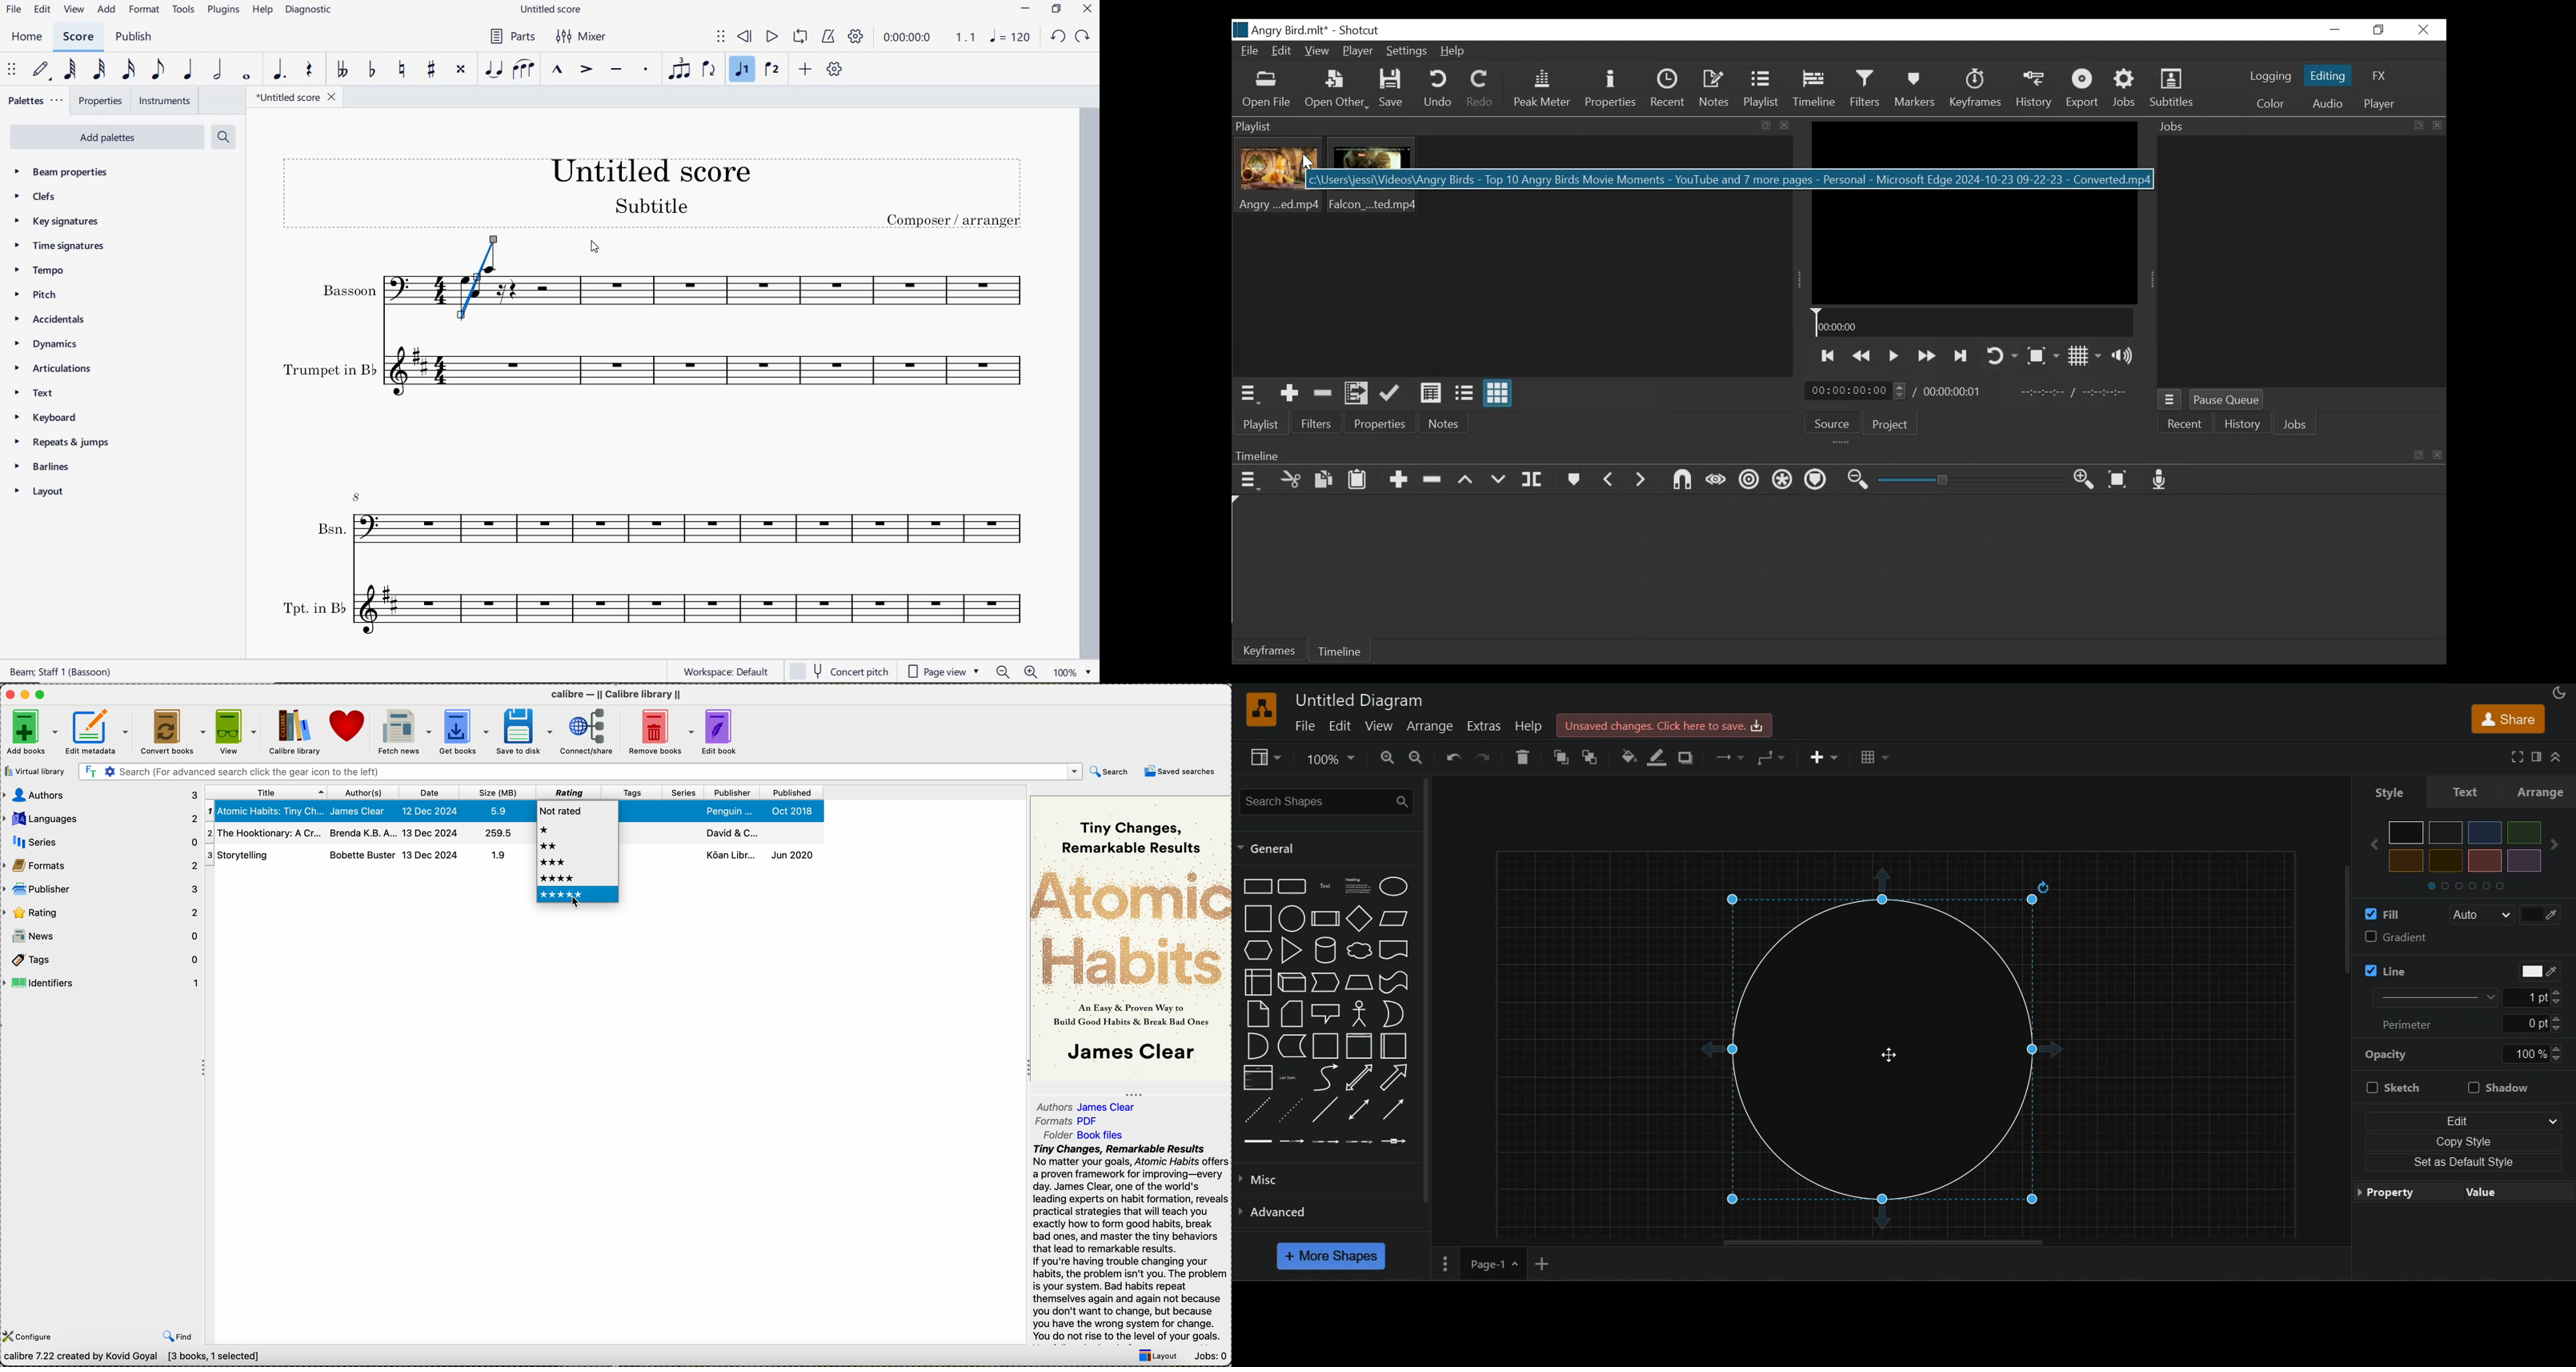 The height and width of the screenshot is (1372, 2576). Describe the element at coordinates (2406, 860) in the screenshot. I see `yellow color` at that location.